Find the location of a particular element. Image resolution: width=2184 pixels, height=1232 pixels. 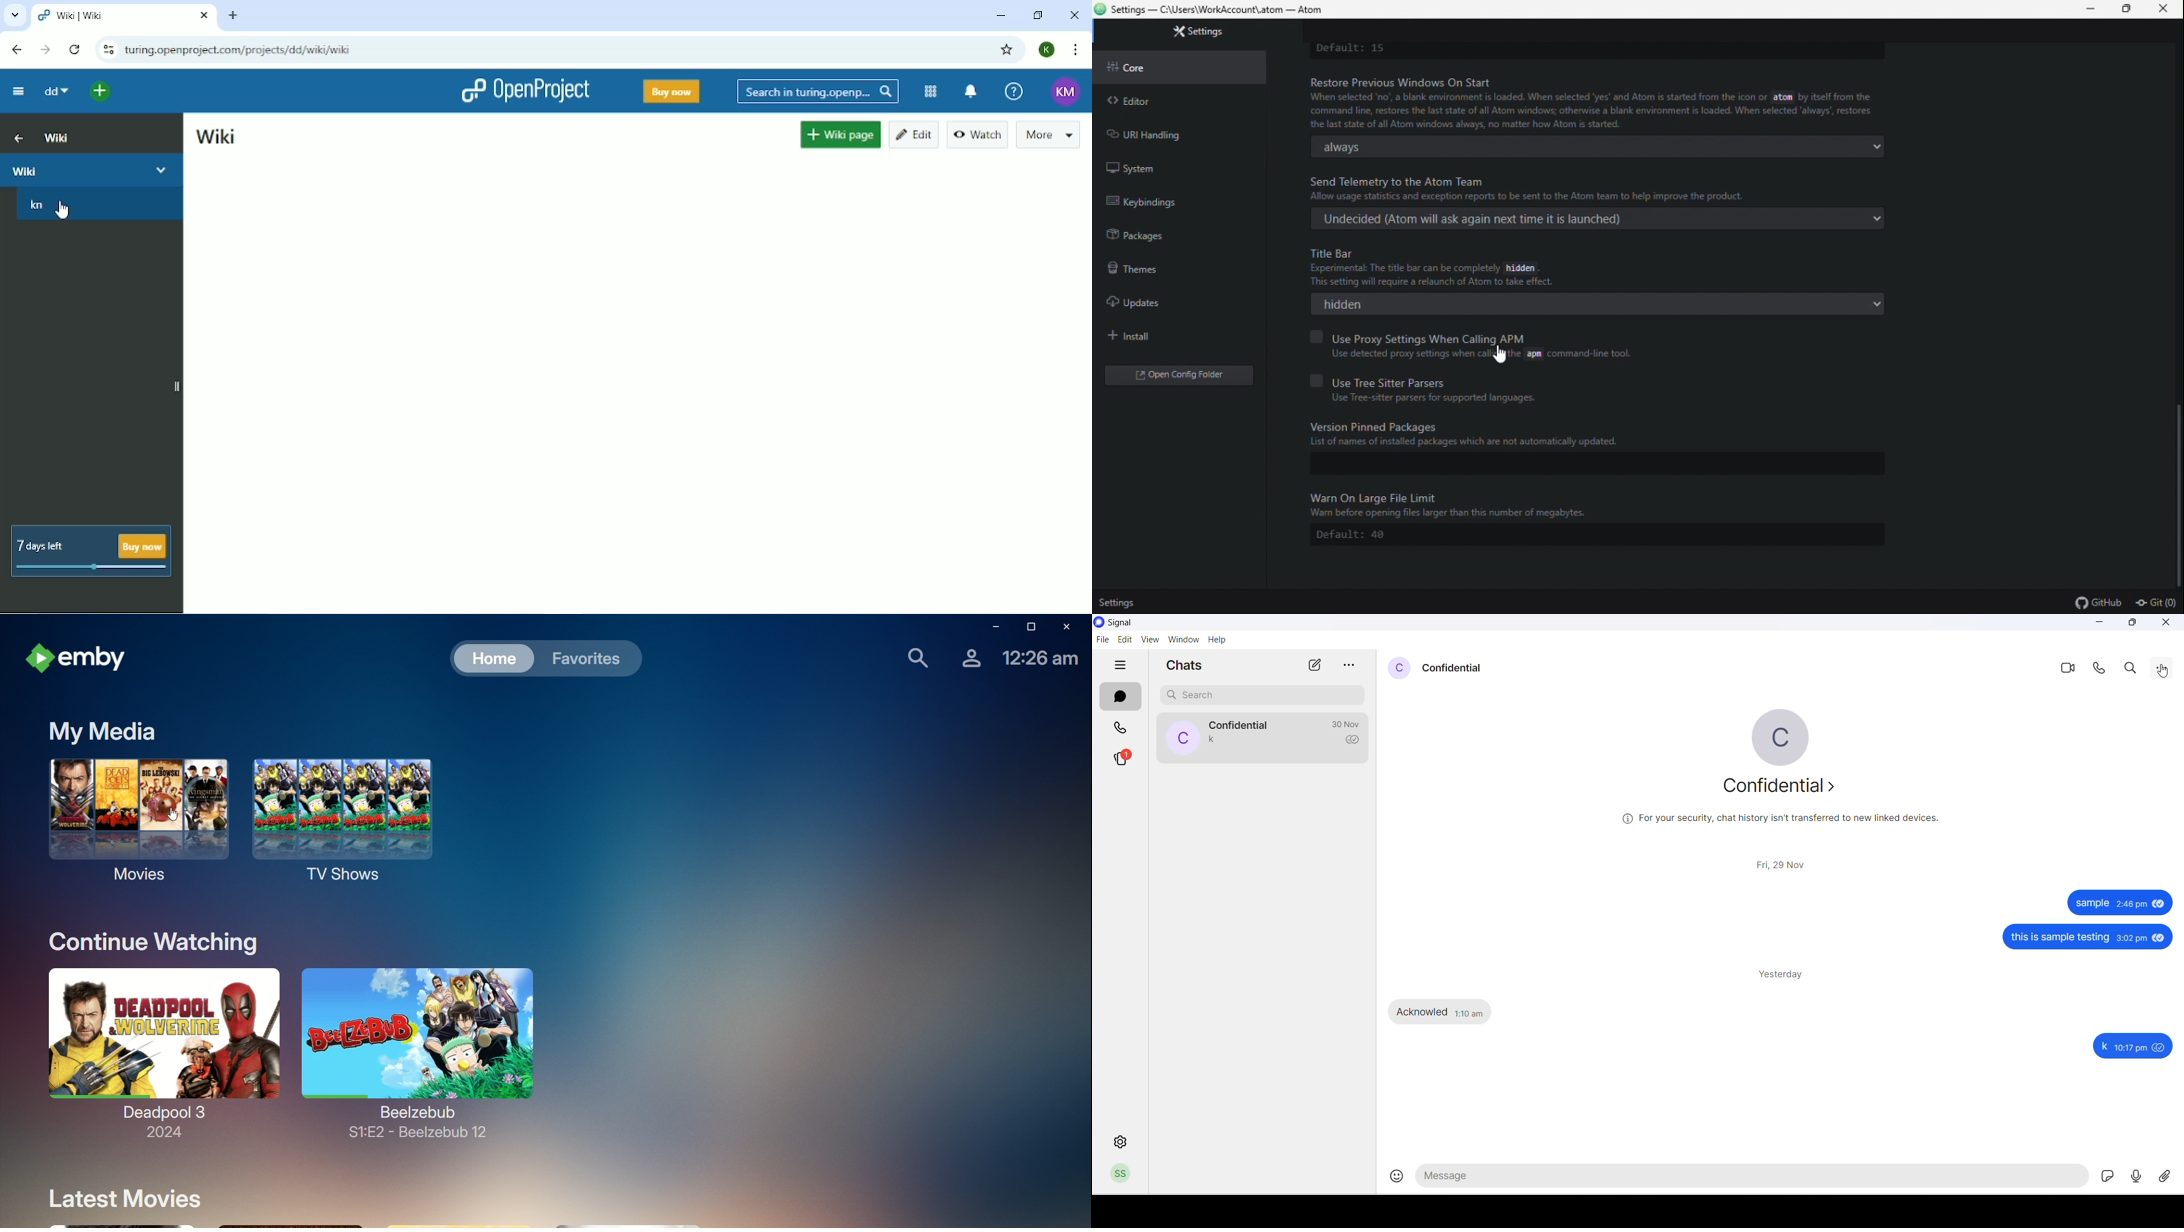

sample is located at coordinates (2091, 903).